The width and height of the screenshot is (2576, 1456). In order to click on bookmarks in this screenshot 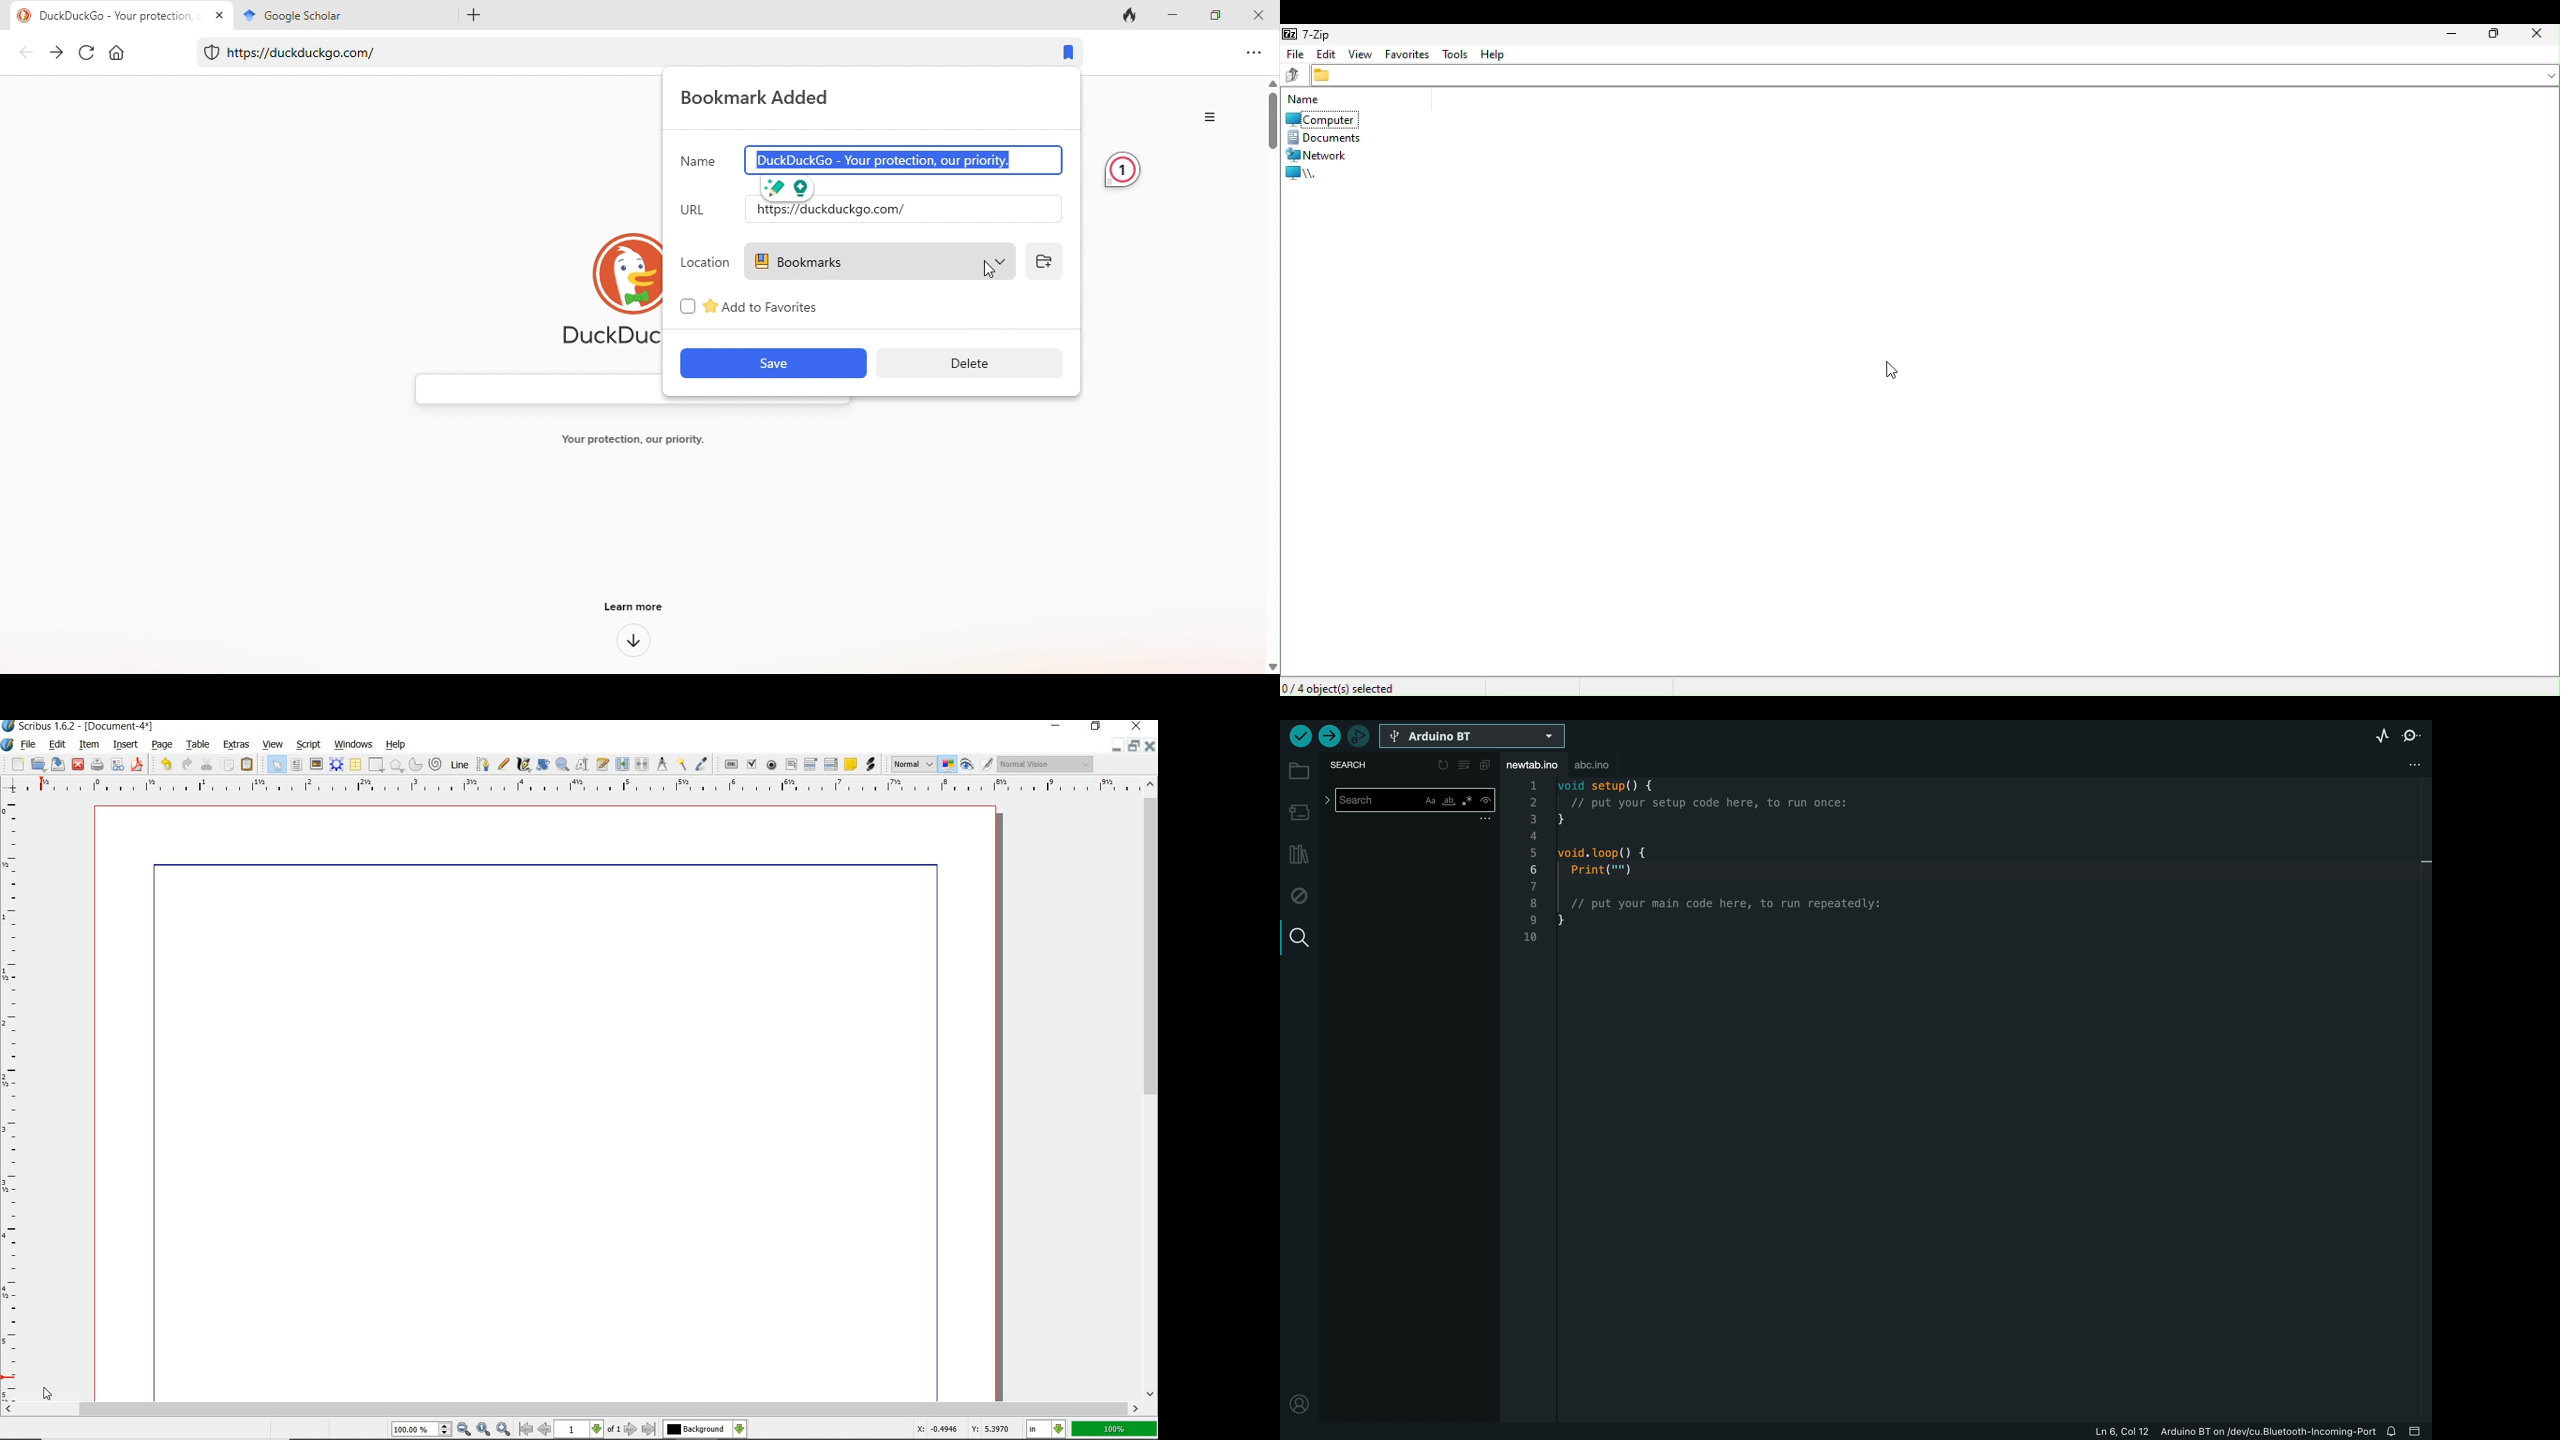, I will do `click(885, 261)`.